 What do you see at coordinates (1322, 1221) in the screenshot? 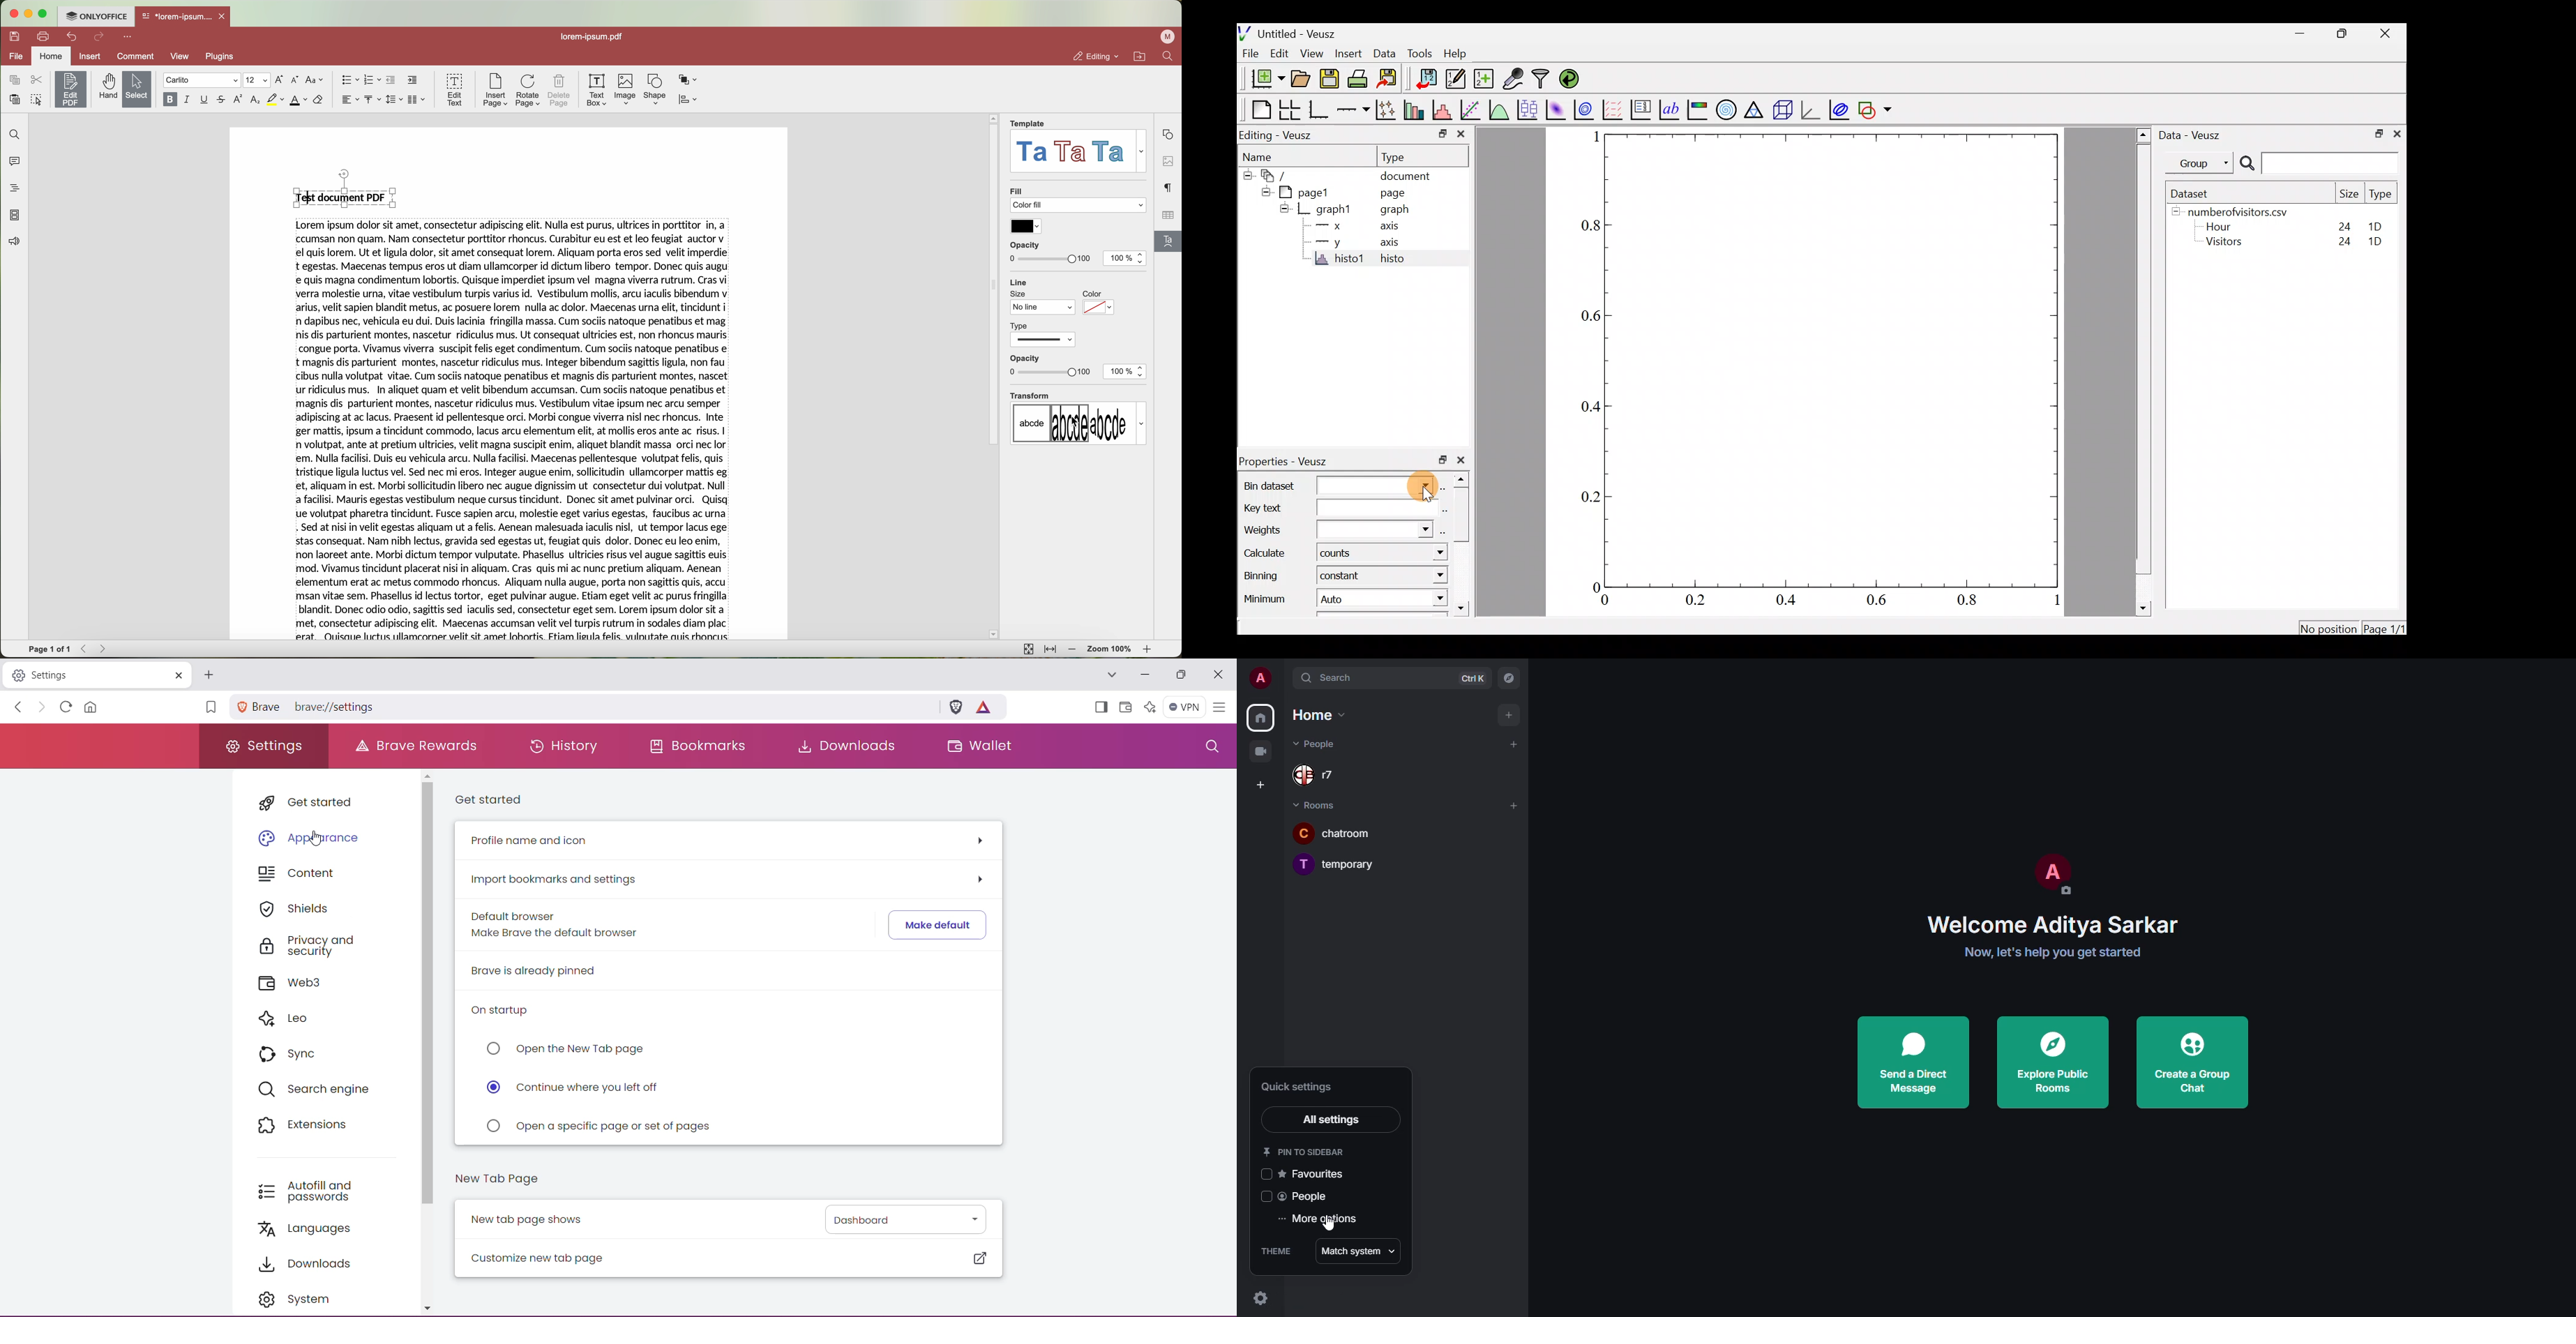
I see `more options` at bounding box center [1322, 1221].